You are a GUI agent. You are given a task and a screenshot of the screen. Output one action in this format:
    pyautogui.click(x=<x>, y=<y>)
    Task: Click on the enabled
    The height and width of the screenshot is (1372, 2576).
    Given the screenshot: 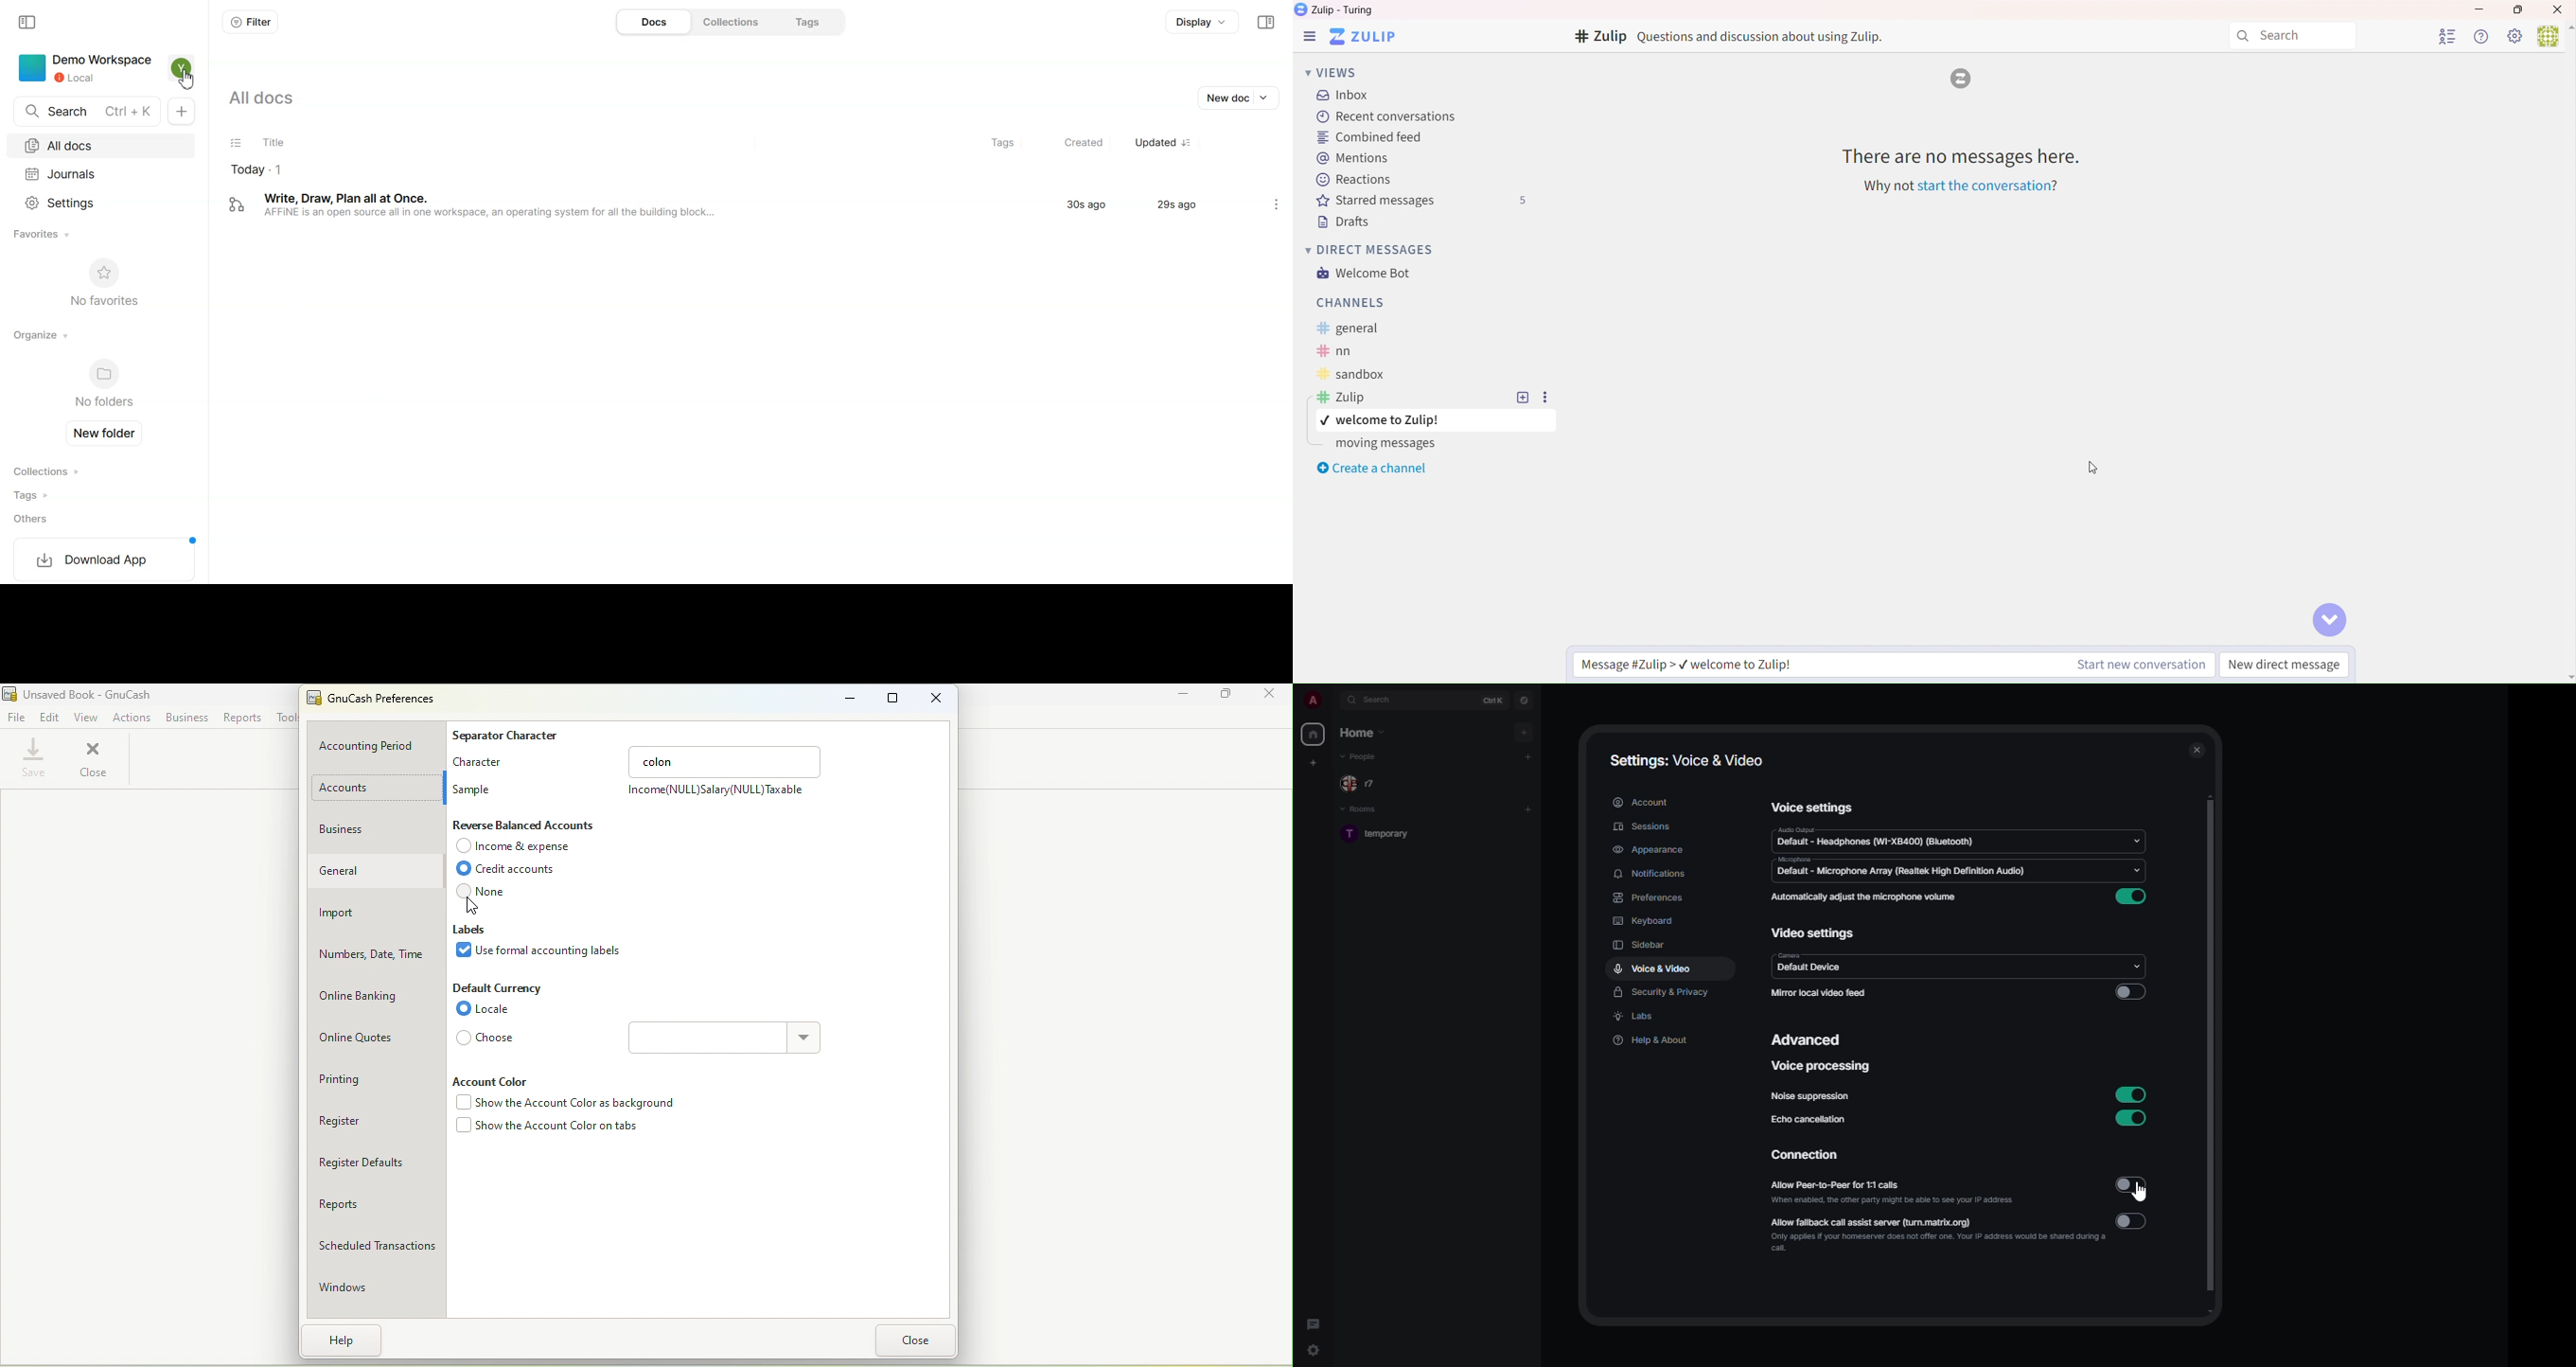 What is the action you would take?
    pyautogui.click(x=2133, y=896)
    